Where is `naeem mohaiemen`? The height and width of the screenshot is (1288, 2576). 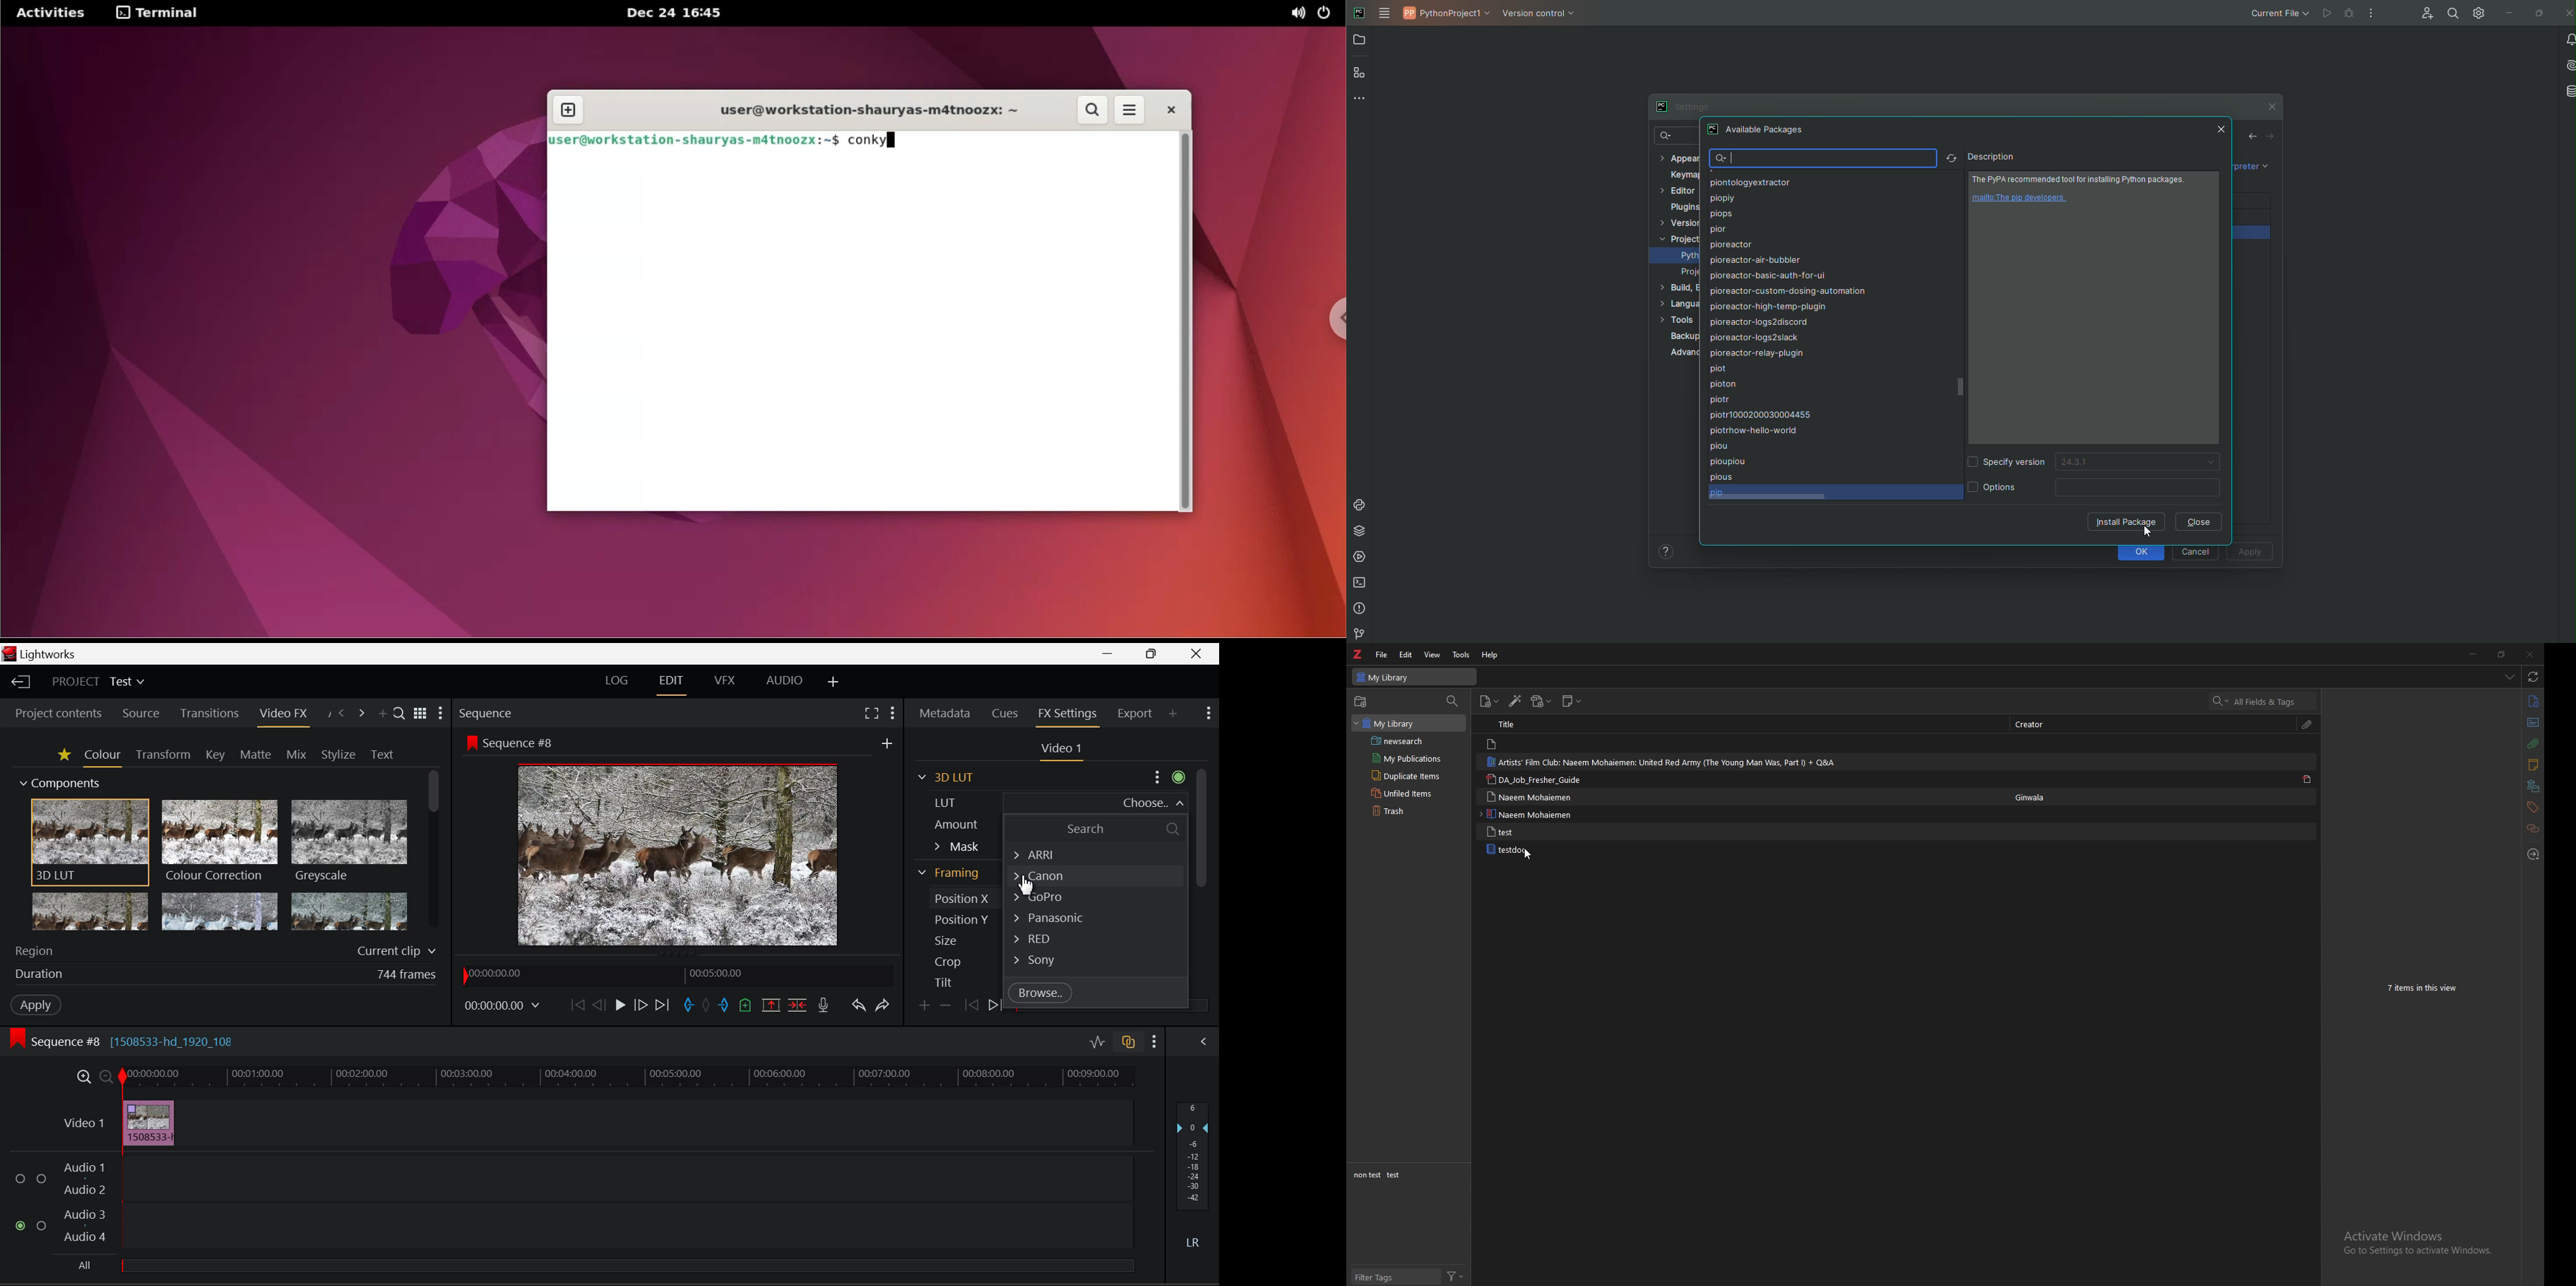
naeem mohaiemen is located at coordinates (1529, 814).